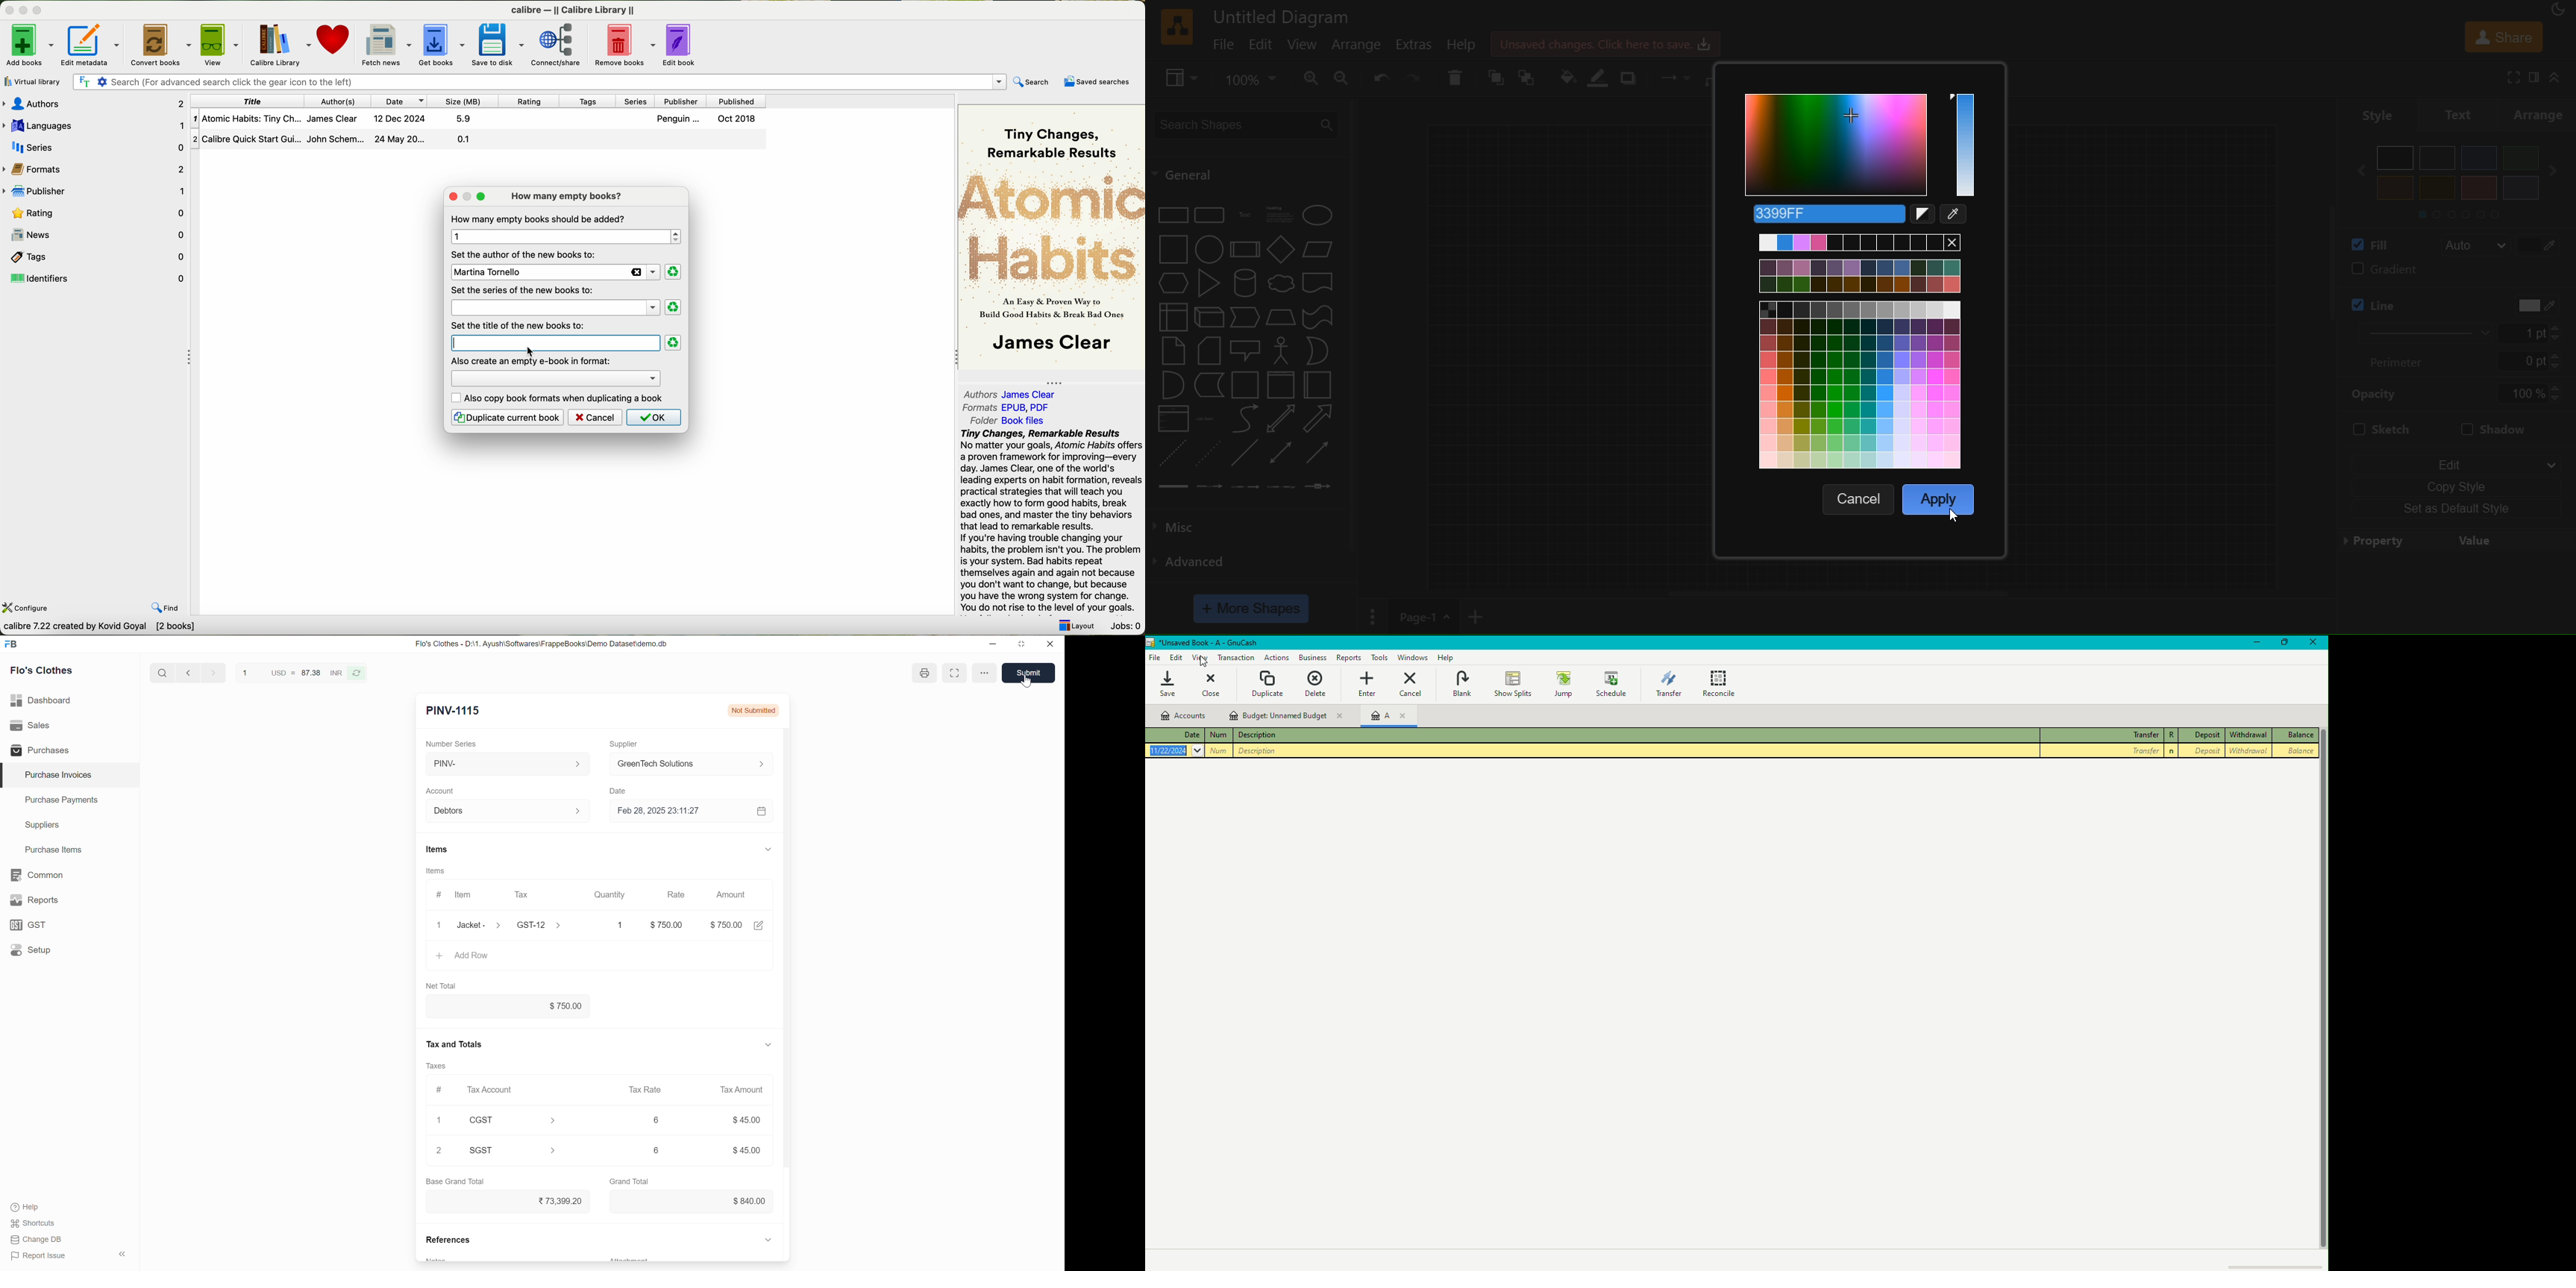 The width and height of the screenshot is (2576, 1288). Describe the element at coordinates (508, 1006) in the screenshot. I see `$102.99` at that location.